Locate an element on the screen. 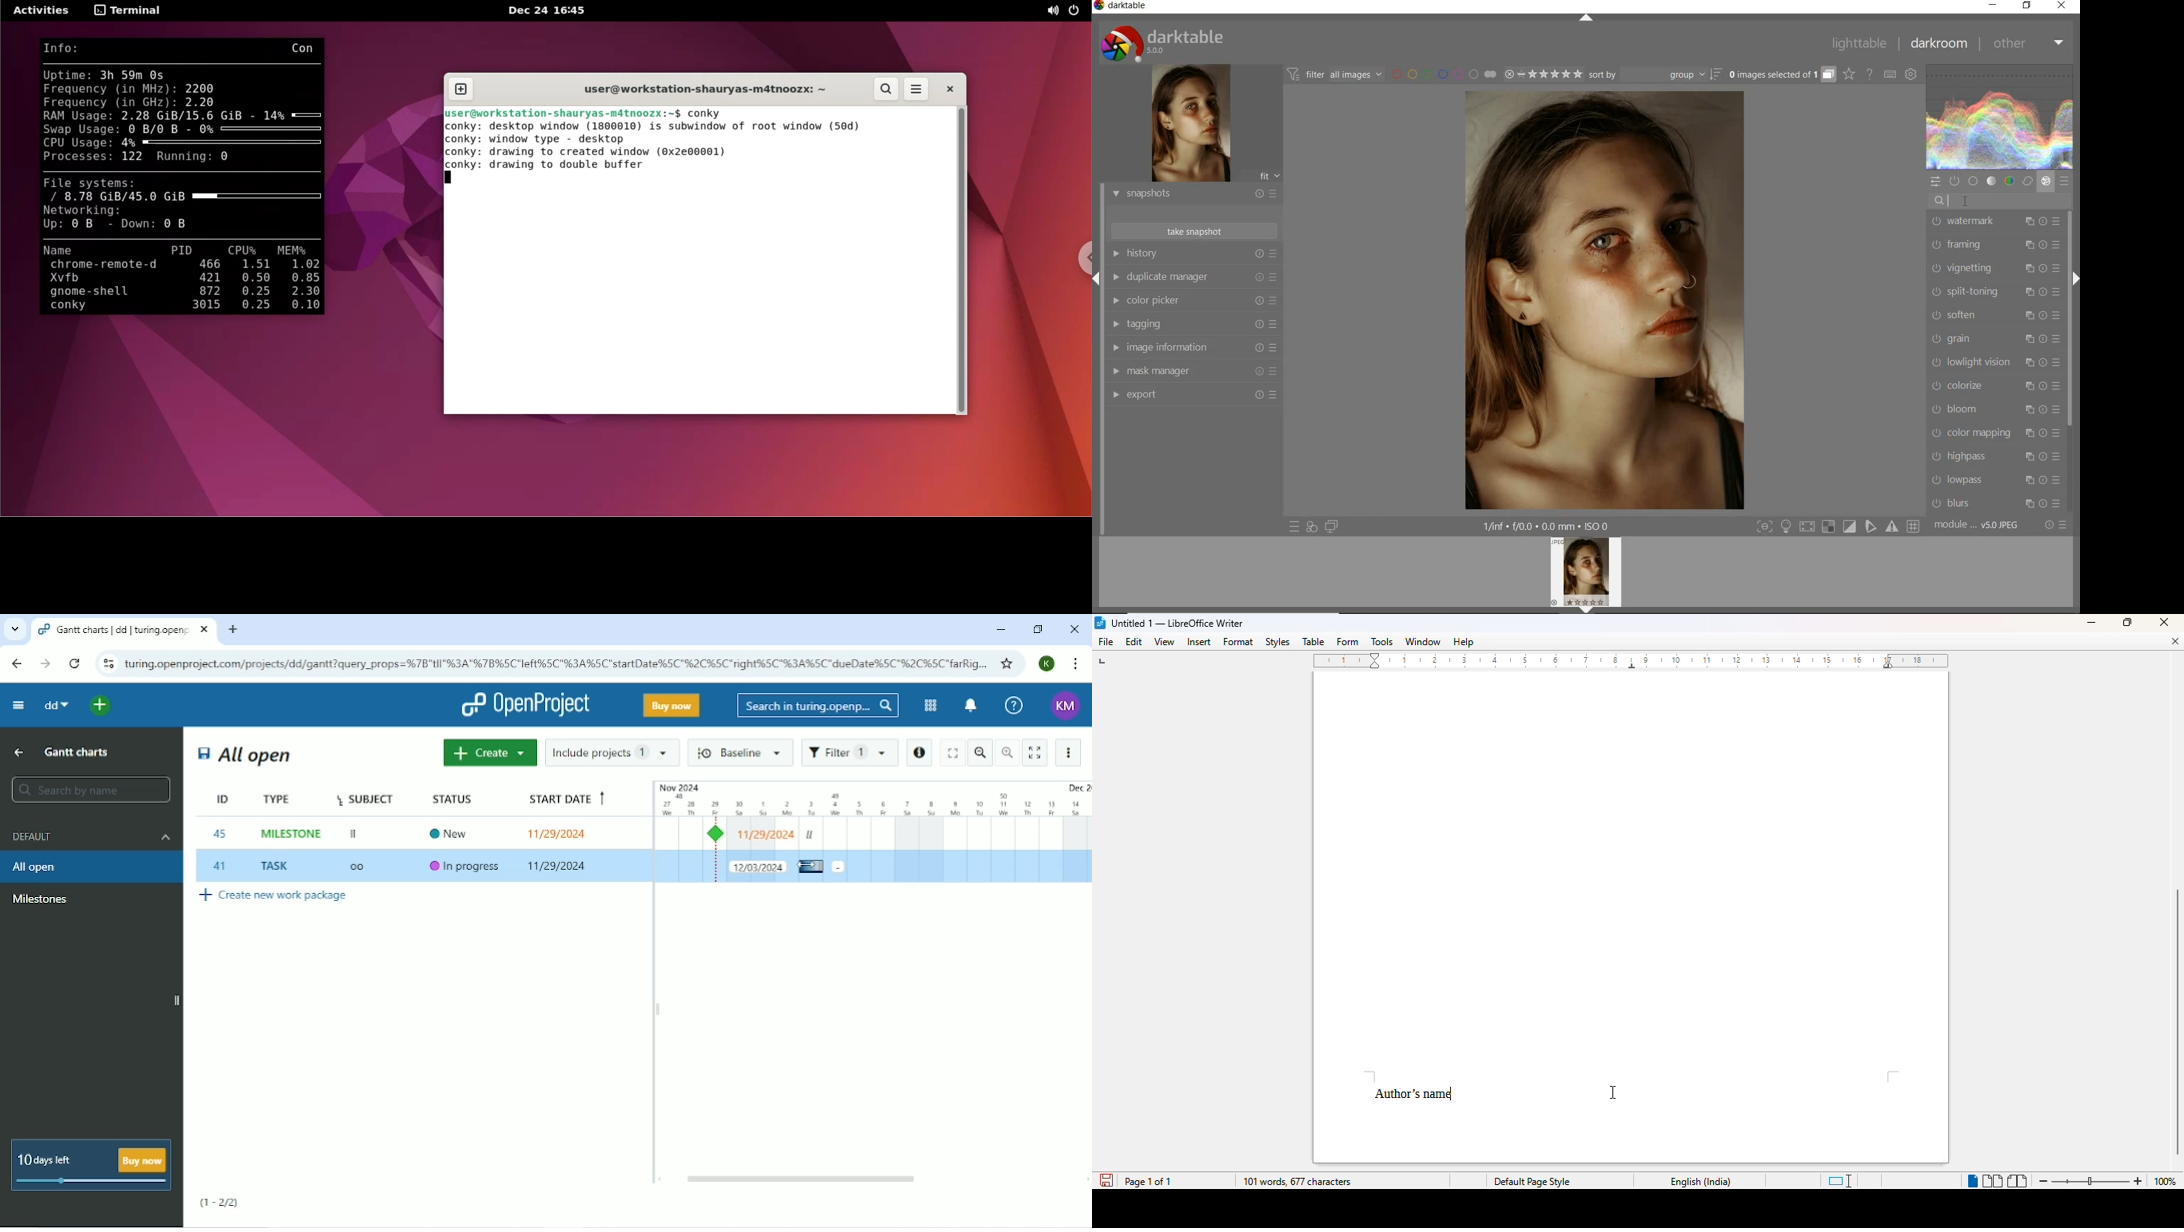  change overlays shown on thumbnails is located at coordinates (1848, 75).